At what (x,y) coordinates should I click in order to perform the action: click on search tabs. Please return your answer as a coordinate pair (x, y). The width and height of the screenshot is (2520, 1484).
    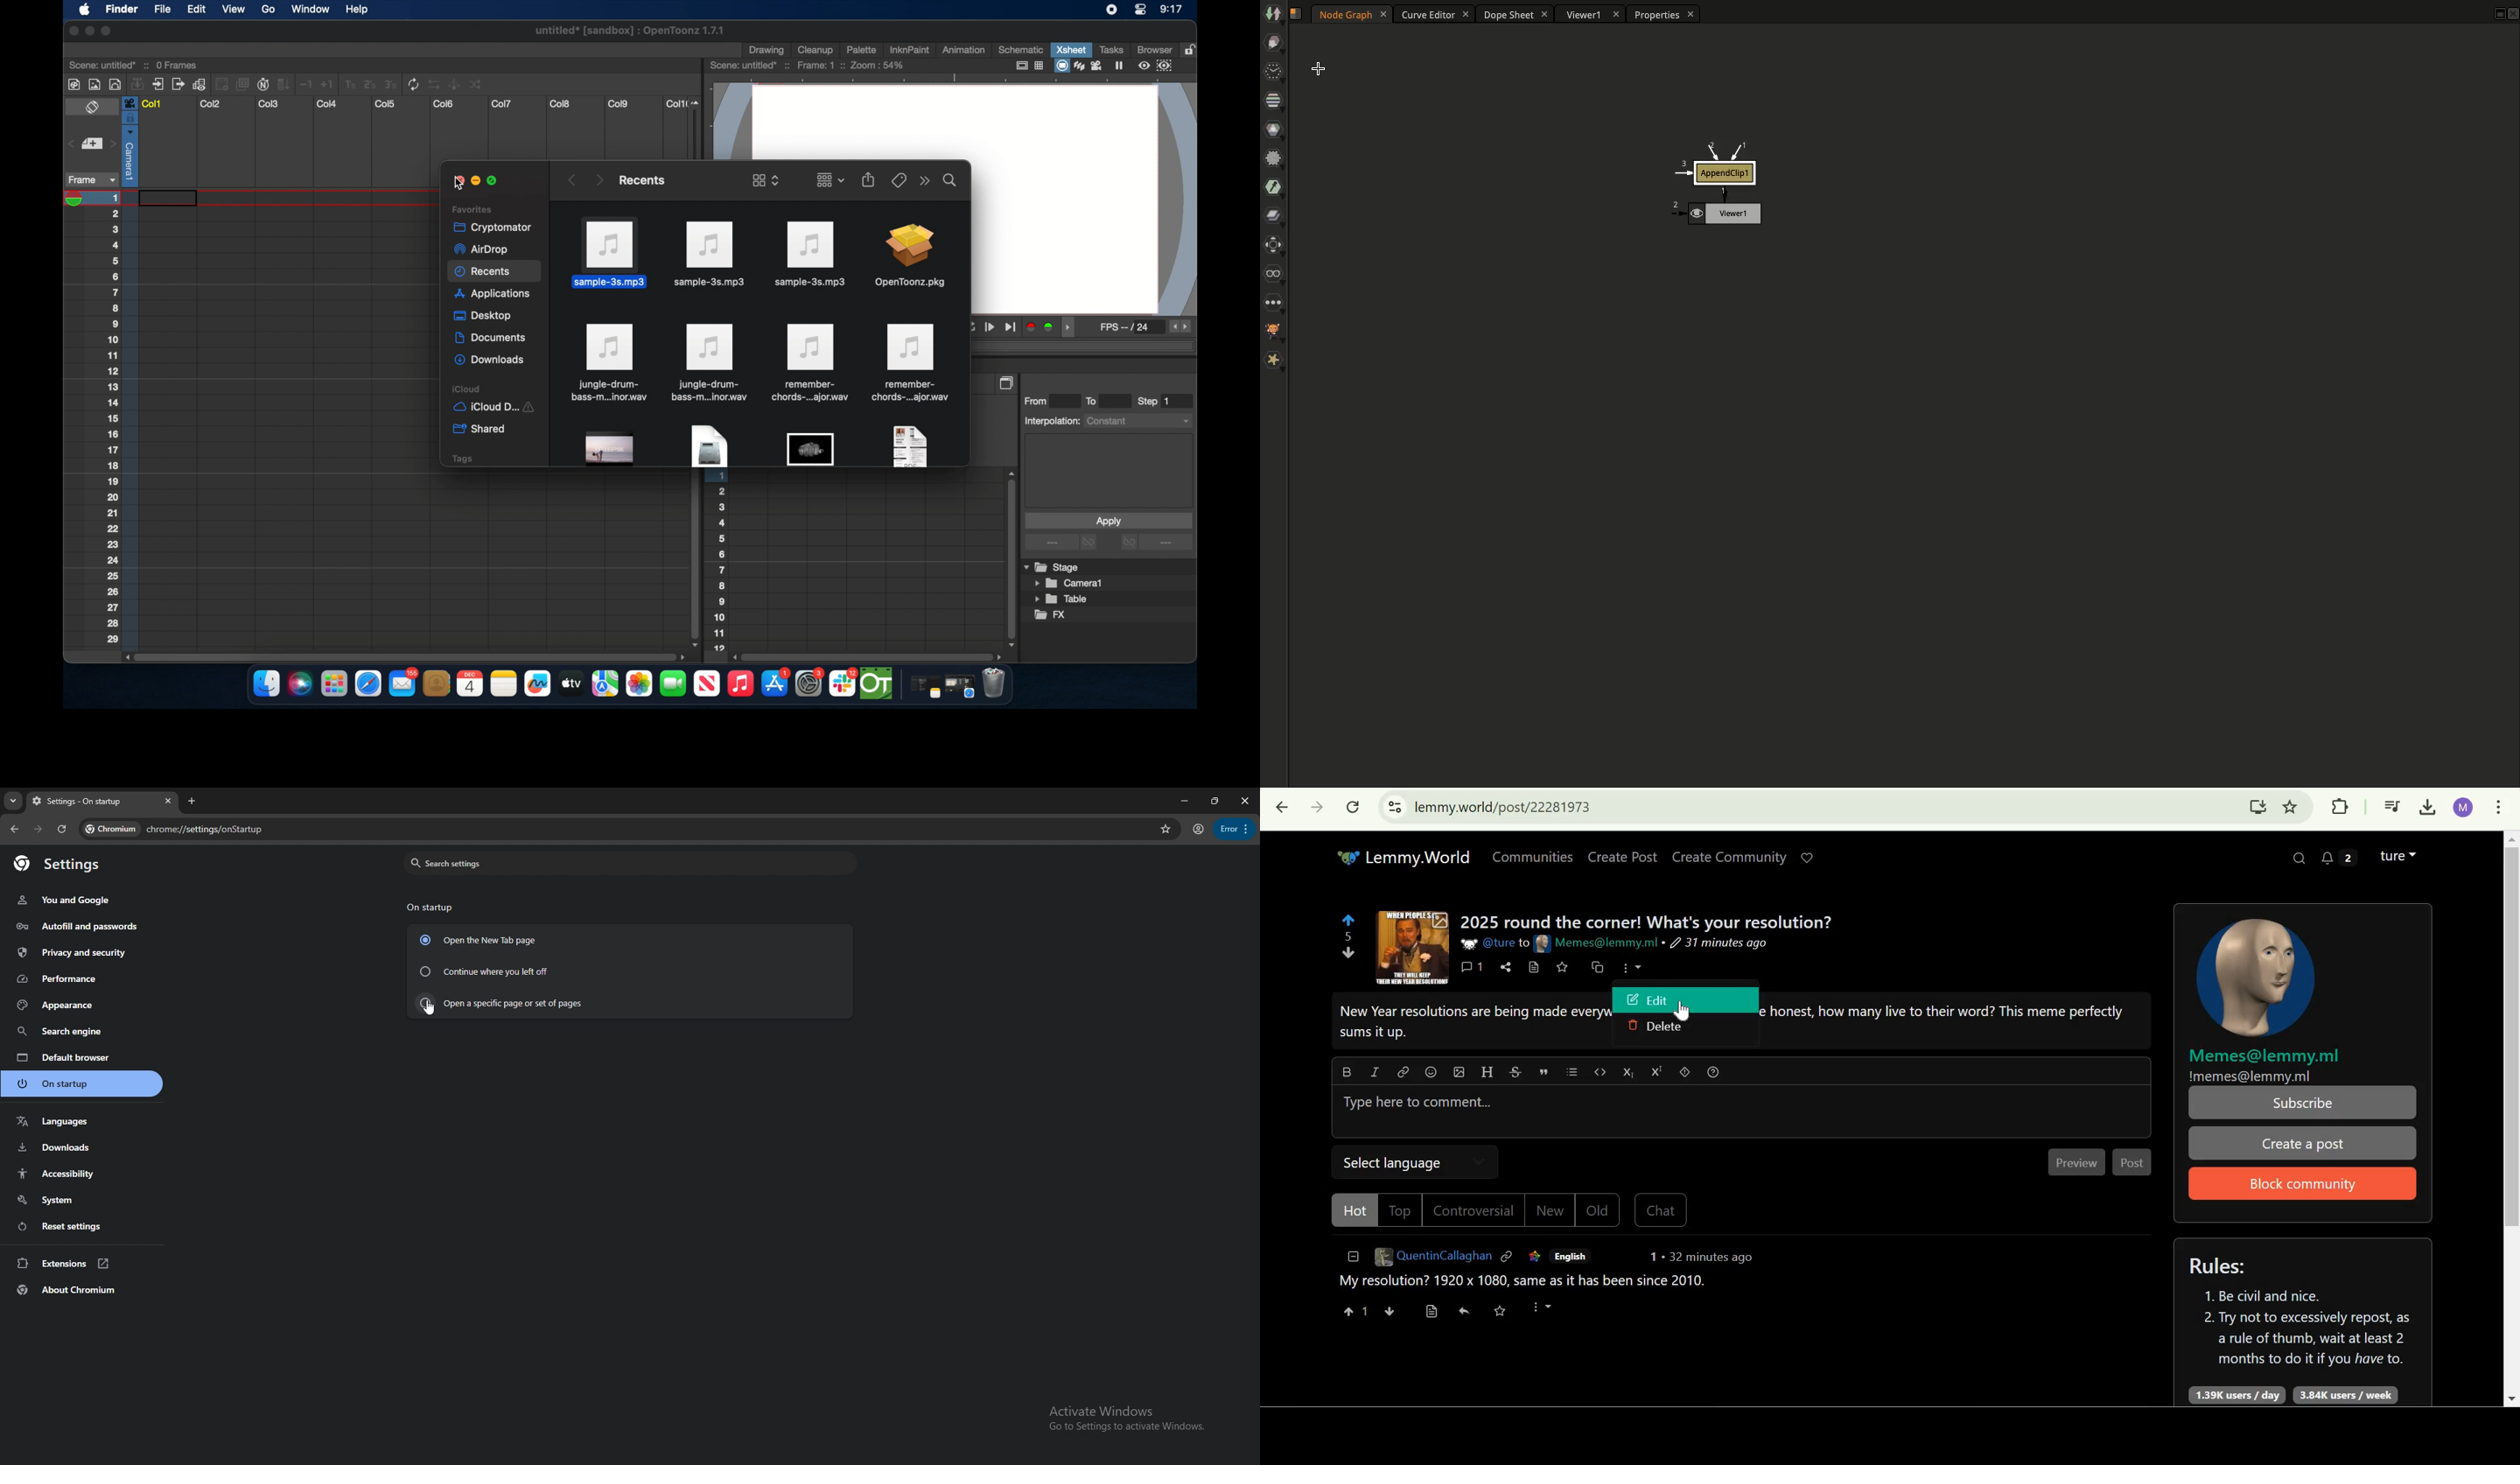
    Looking at the image, I should click on (13, 801).